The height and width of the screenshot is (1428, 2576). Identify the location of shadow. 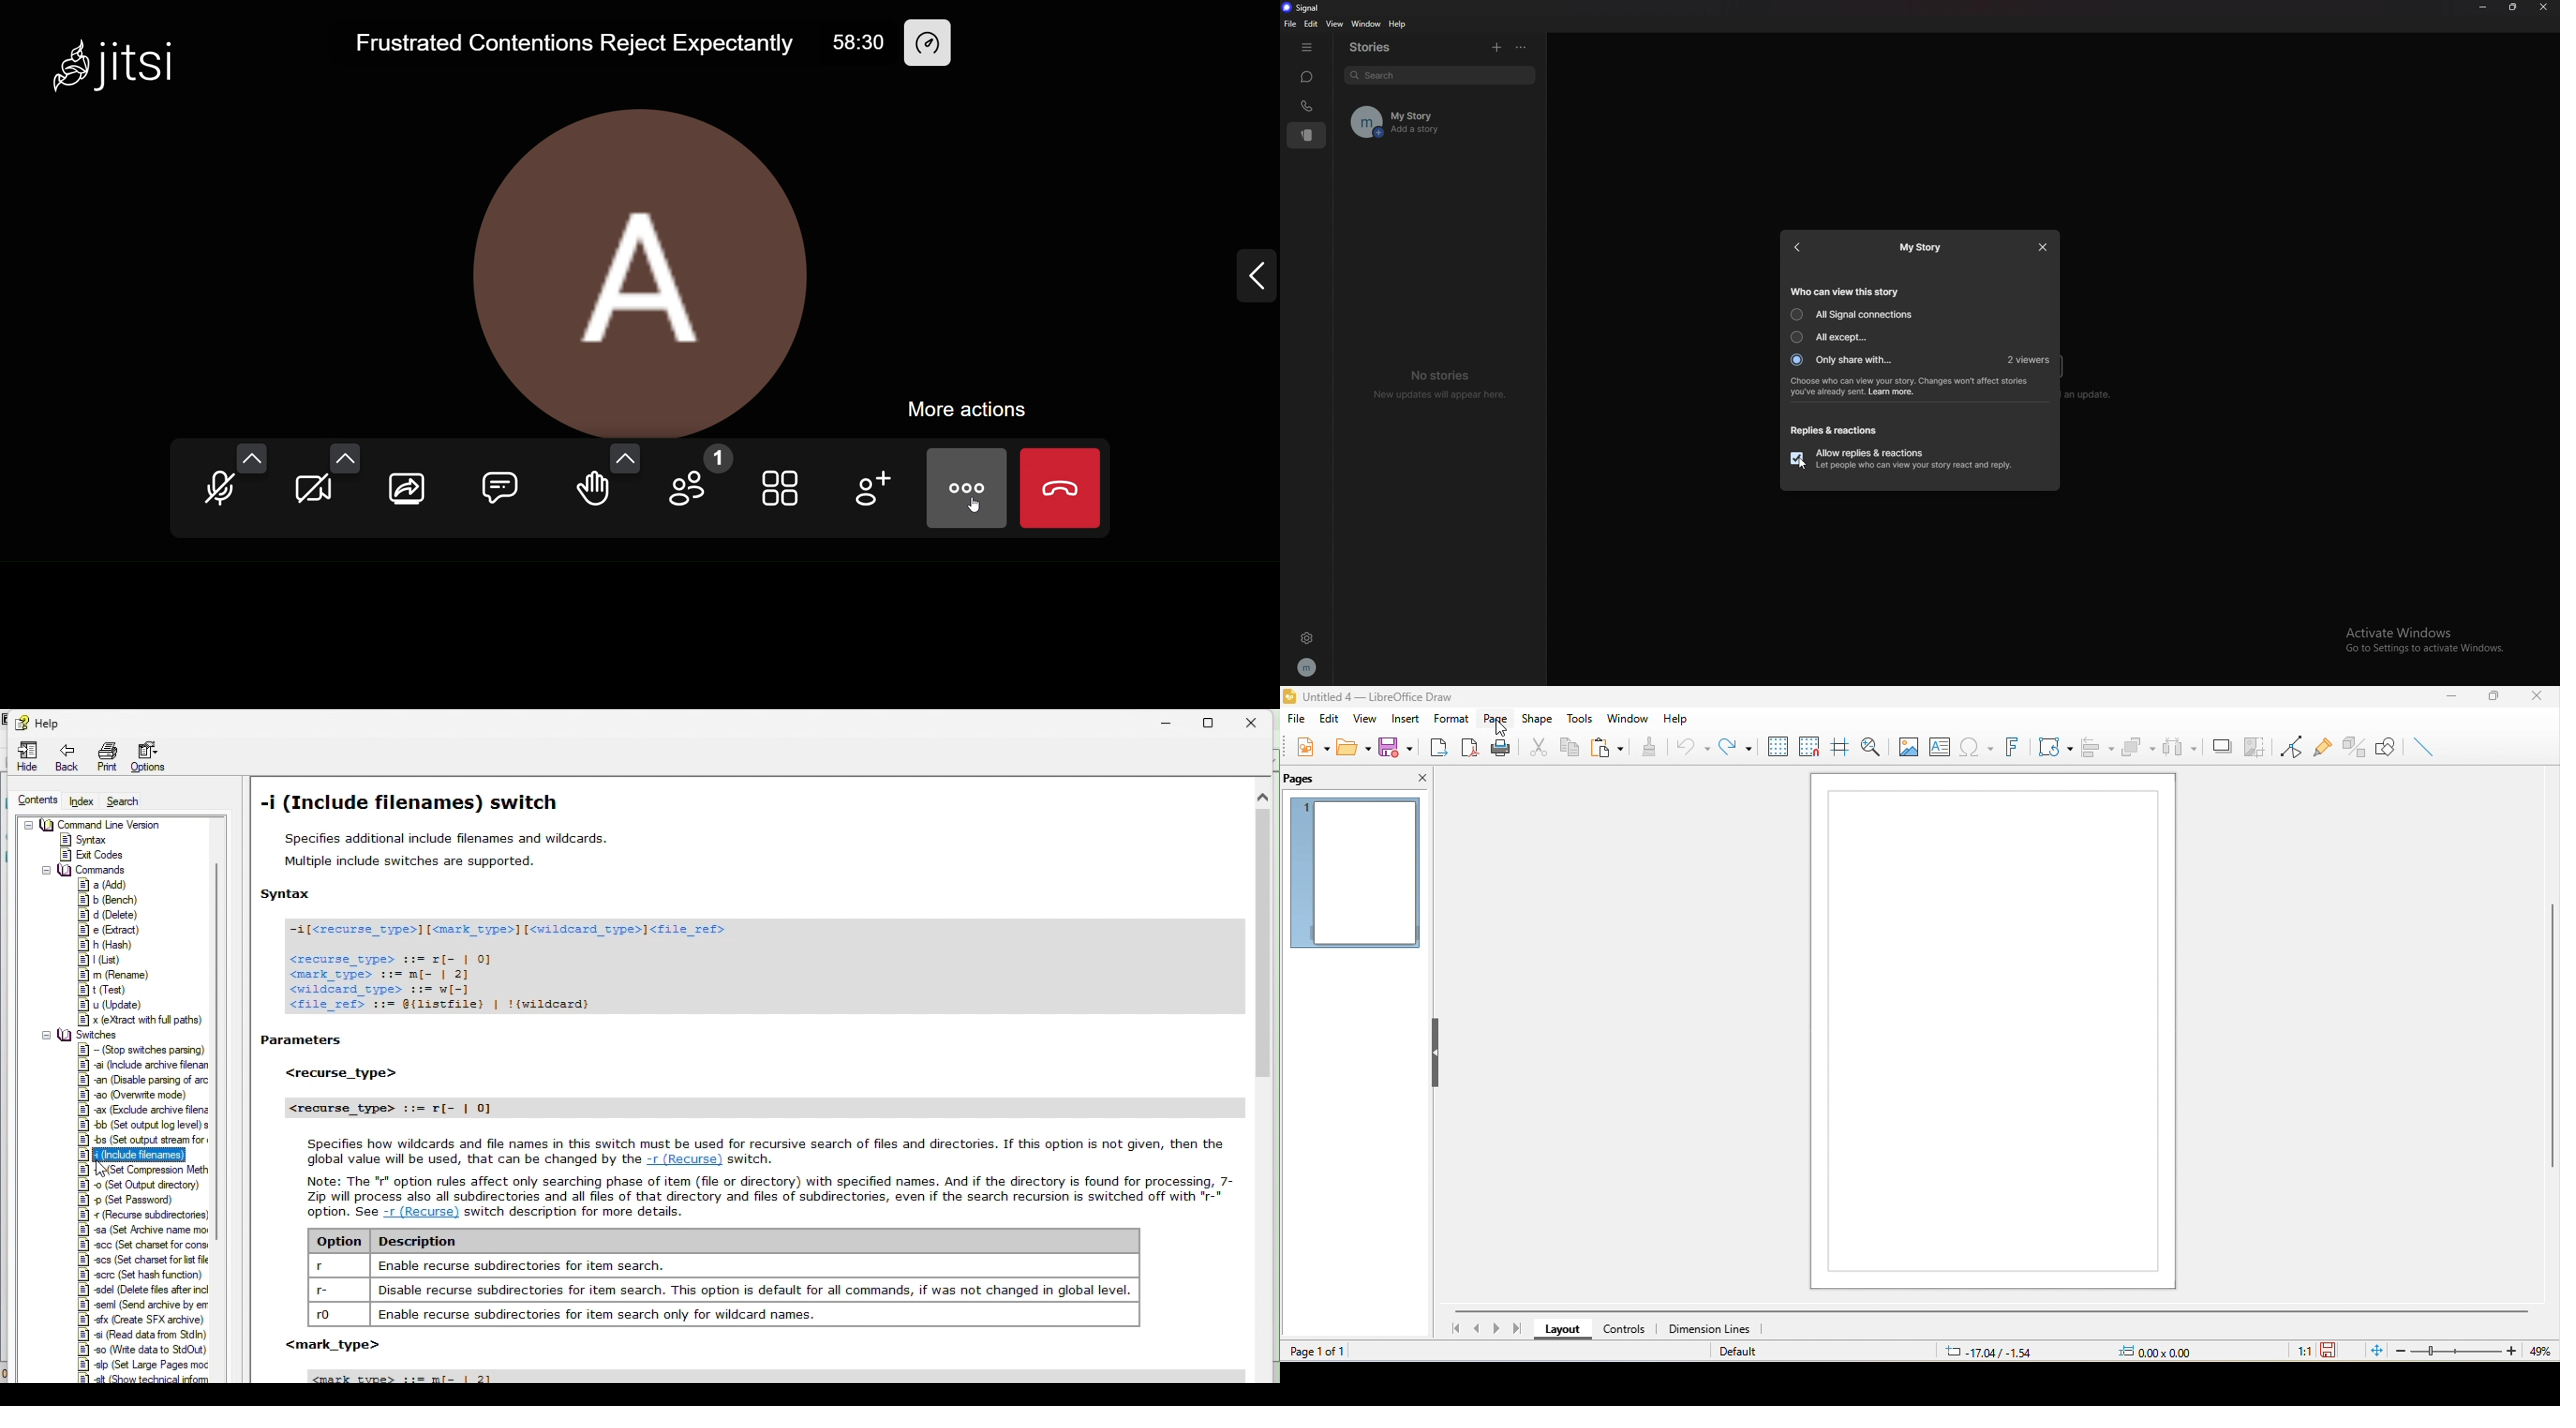
(2222, 745).